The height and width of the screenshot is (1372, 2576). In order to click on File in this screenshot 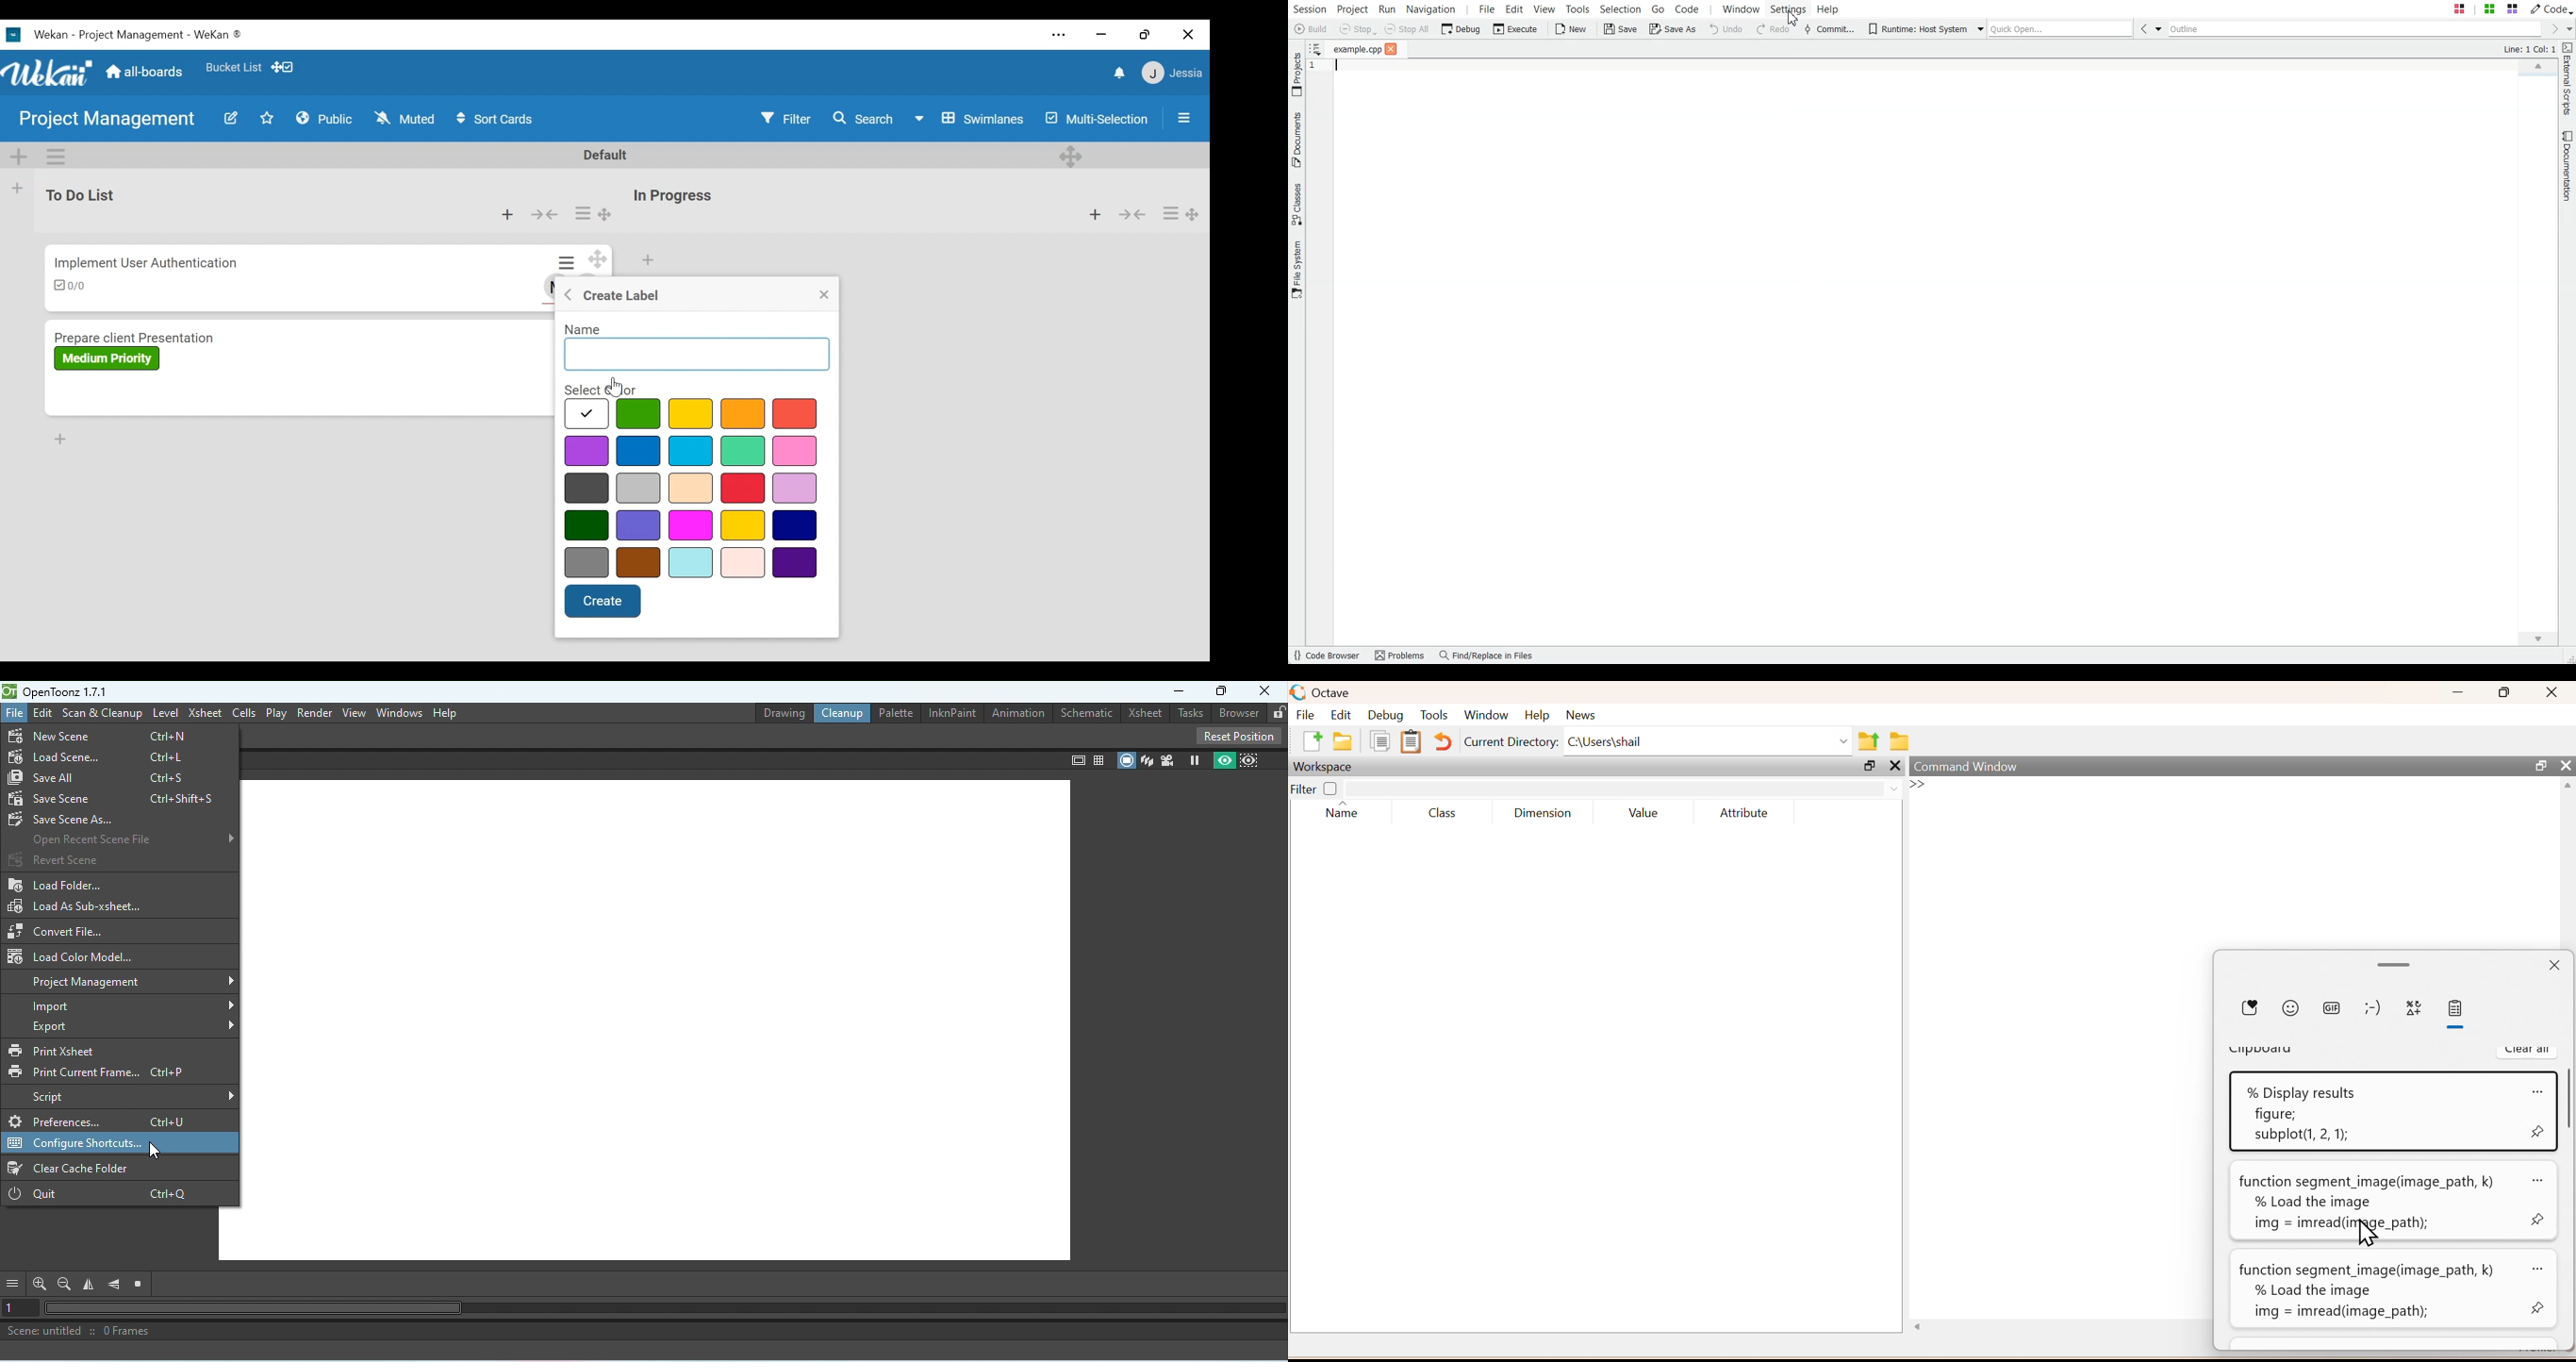, I will do `click(1307, 715)`.